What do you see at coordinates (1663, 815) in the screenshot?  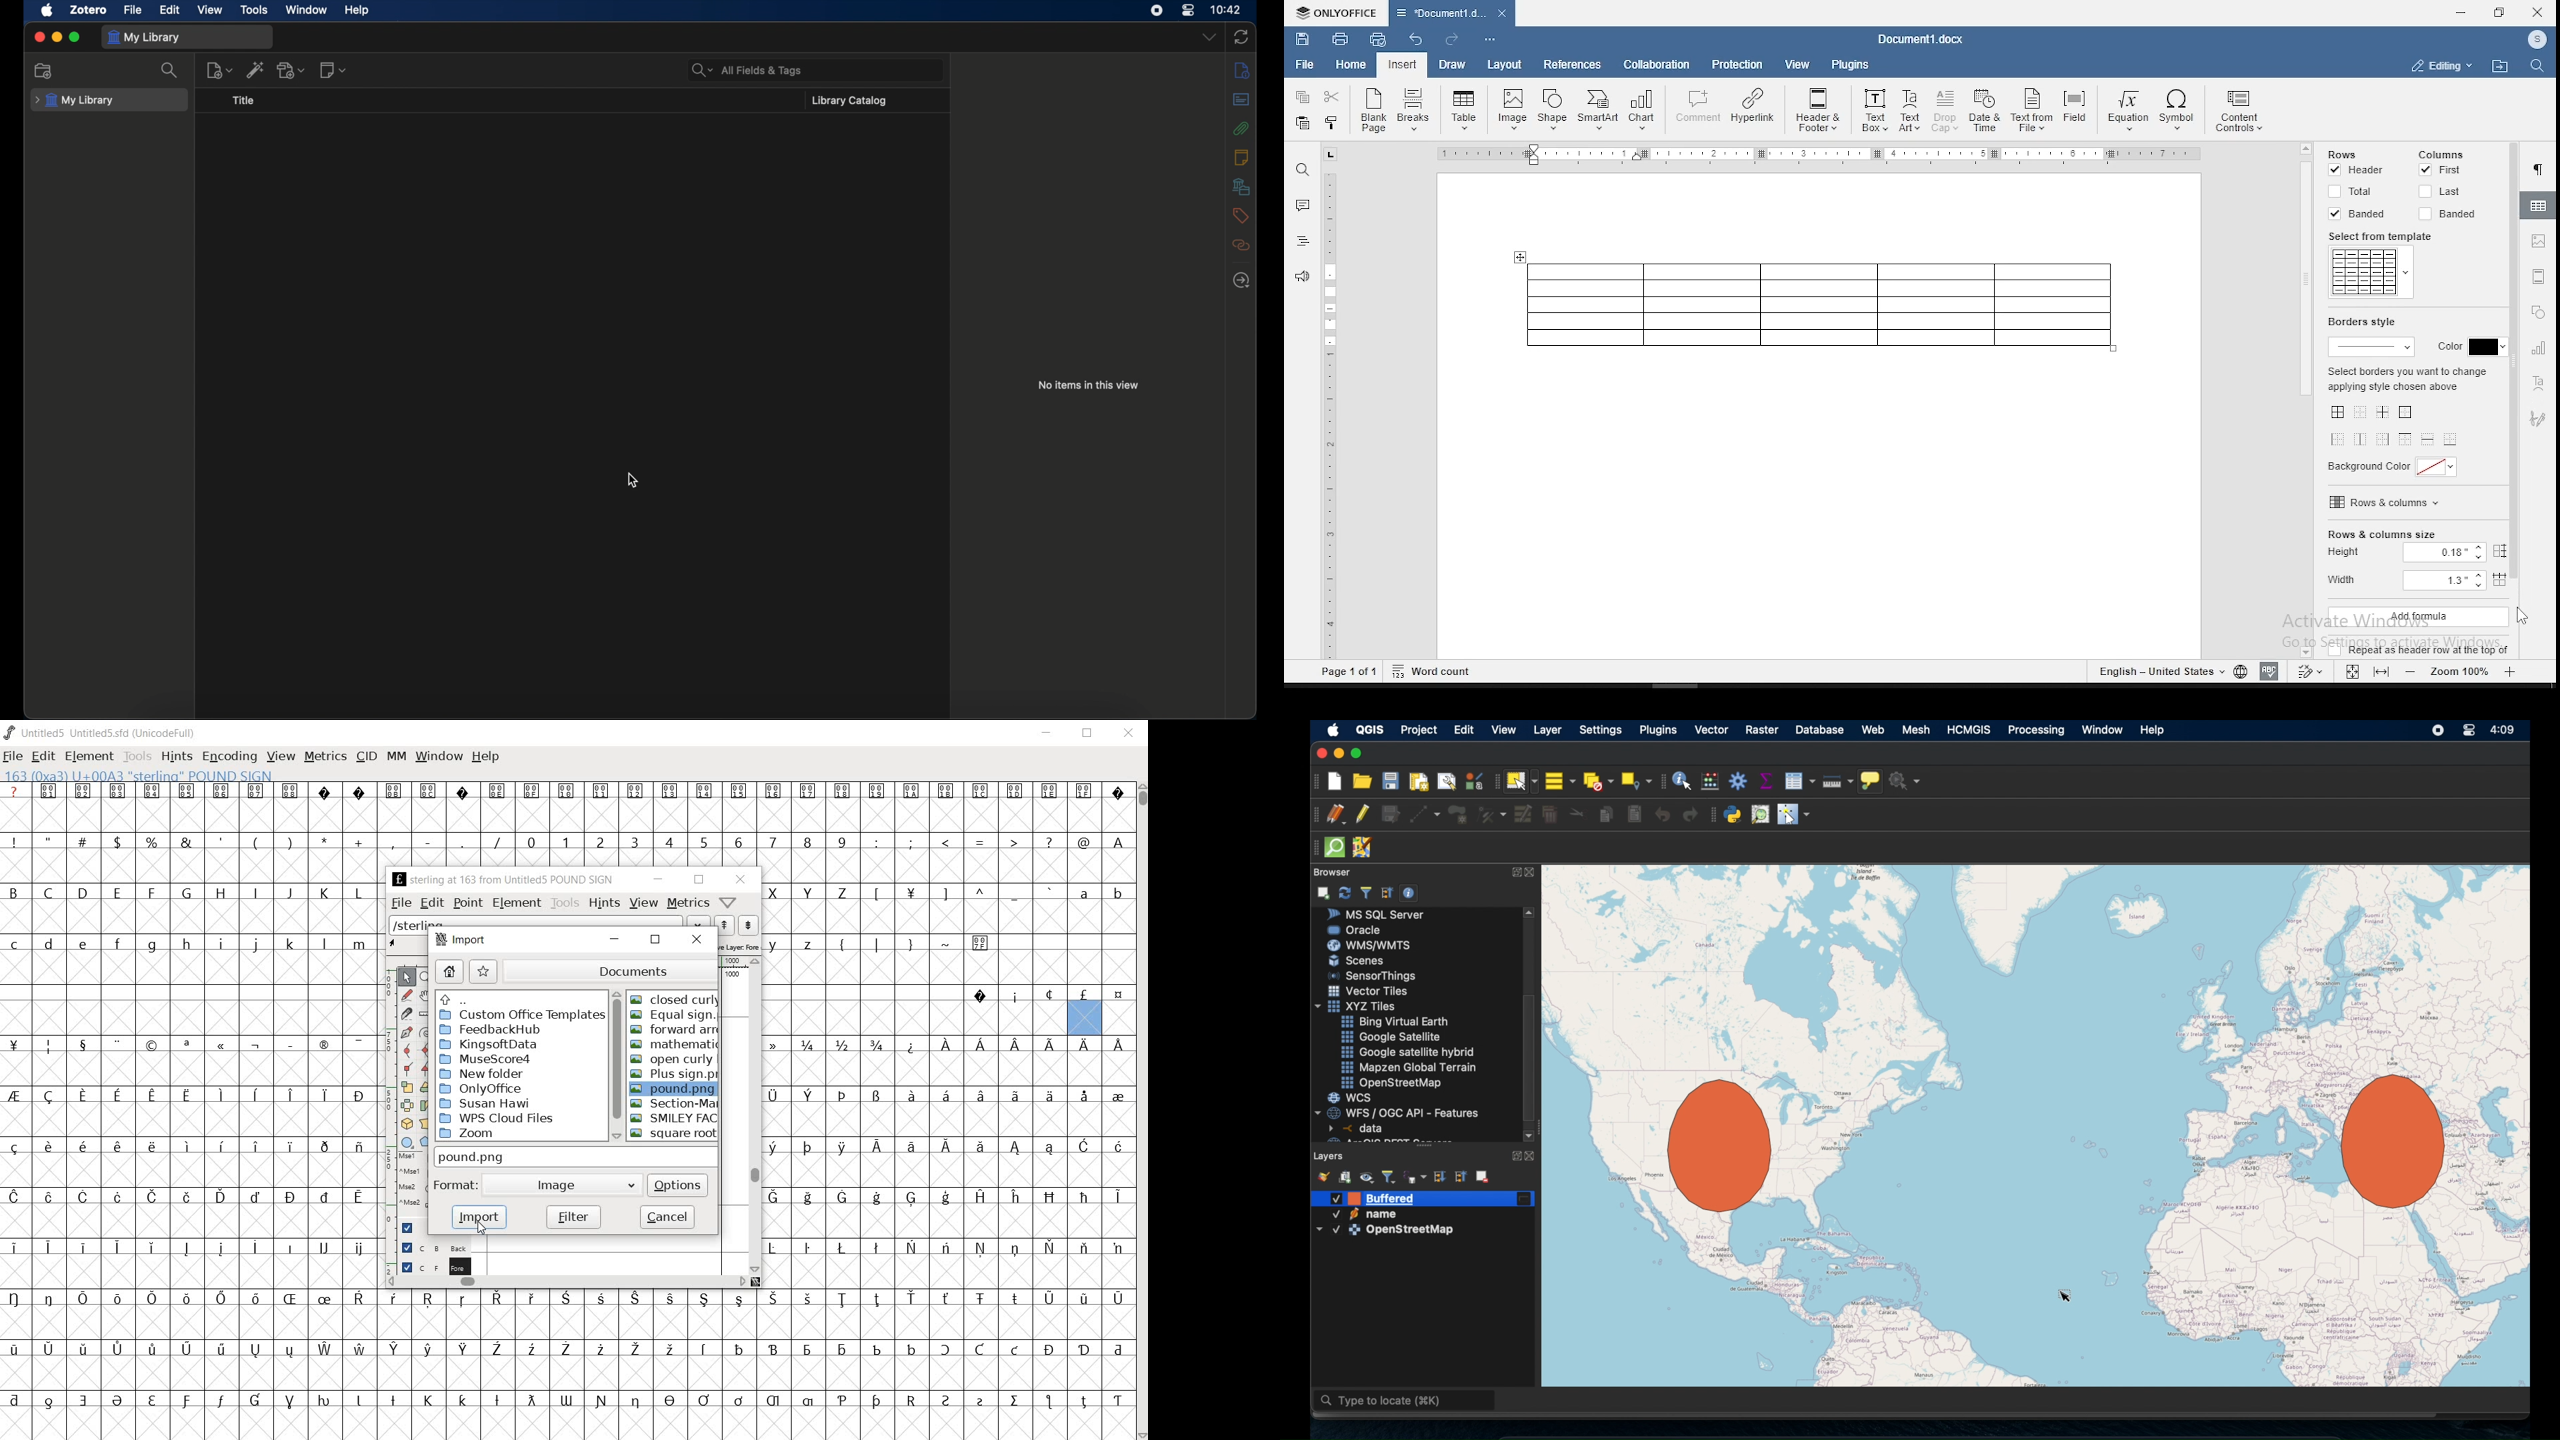 I see `undo` at bounding box center [1663, 815].